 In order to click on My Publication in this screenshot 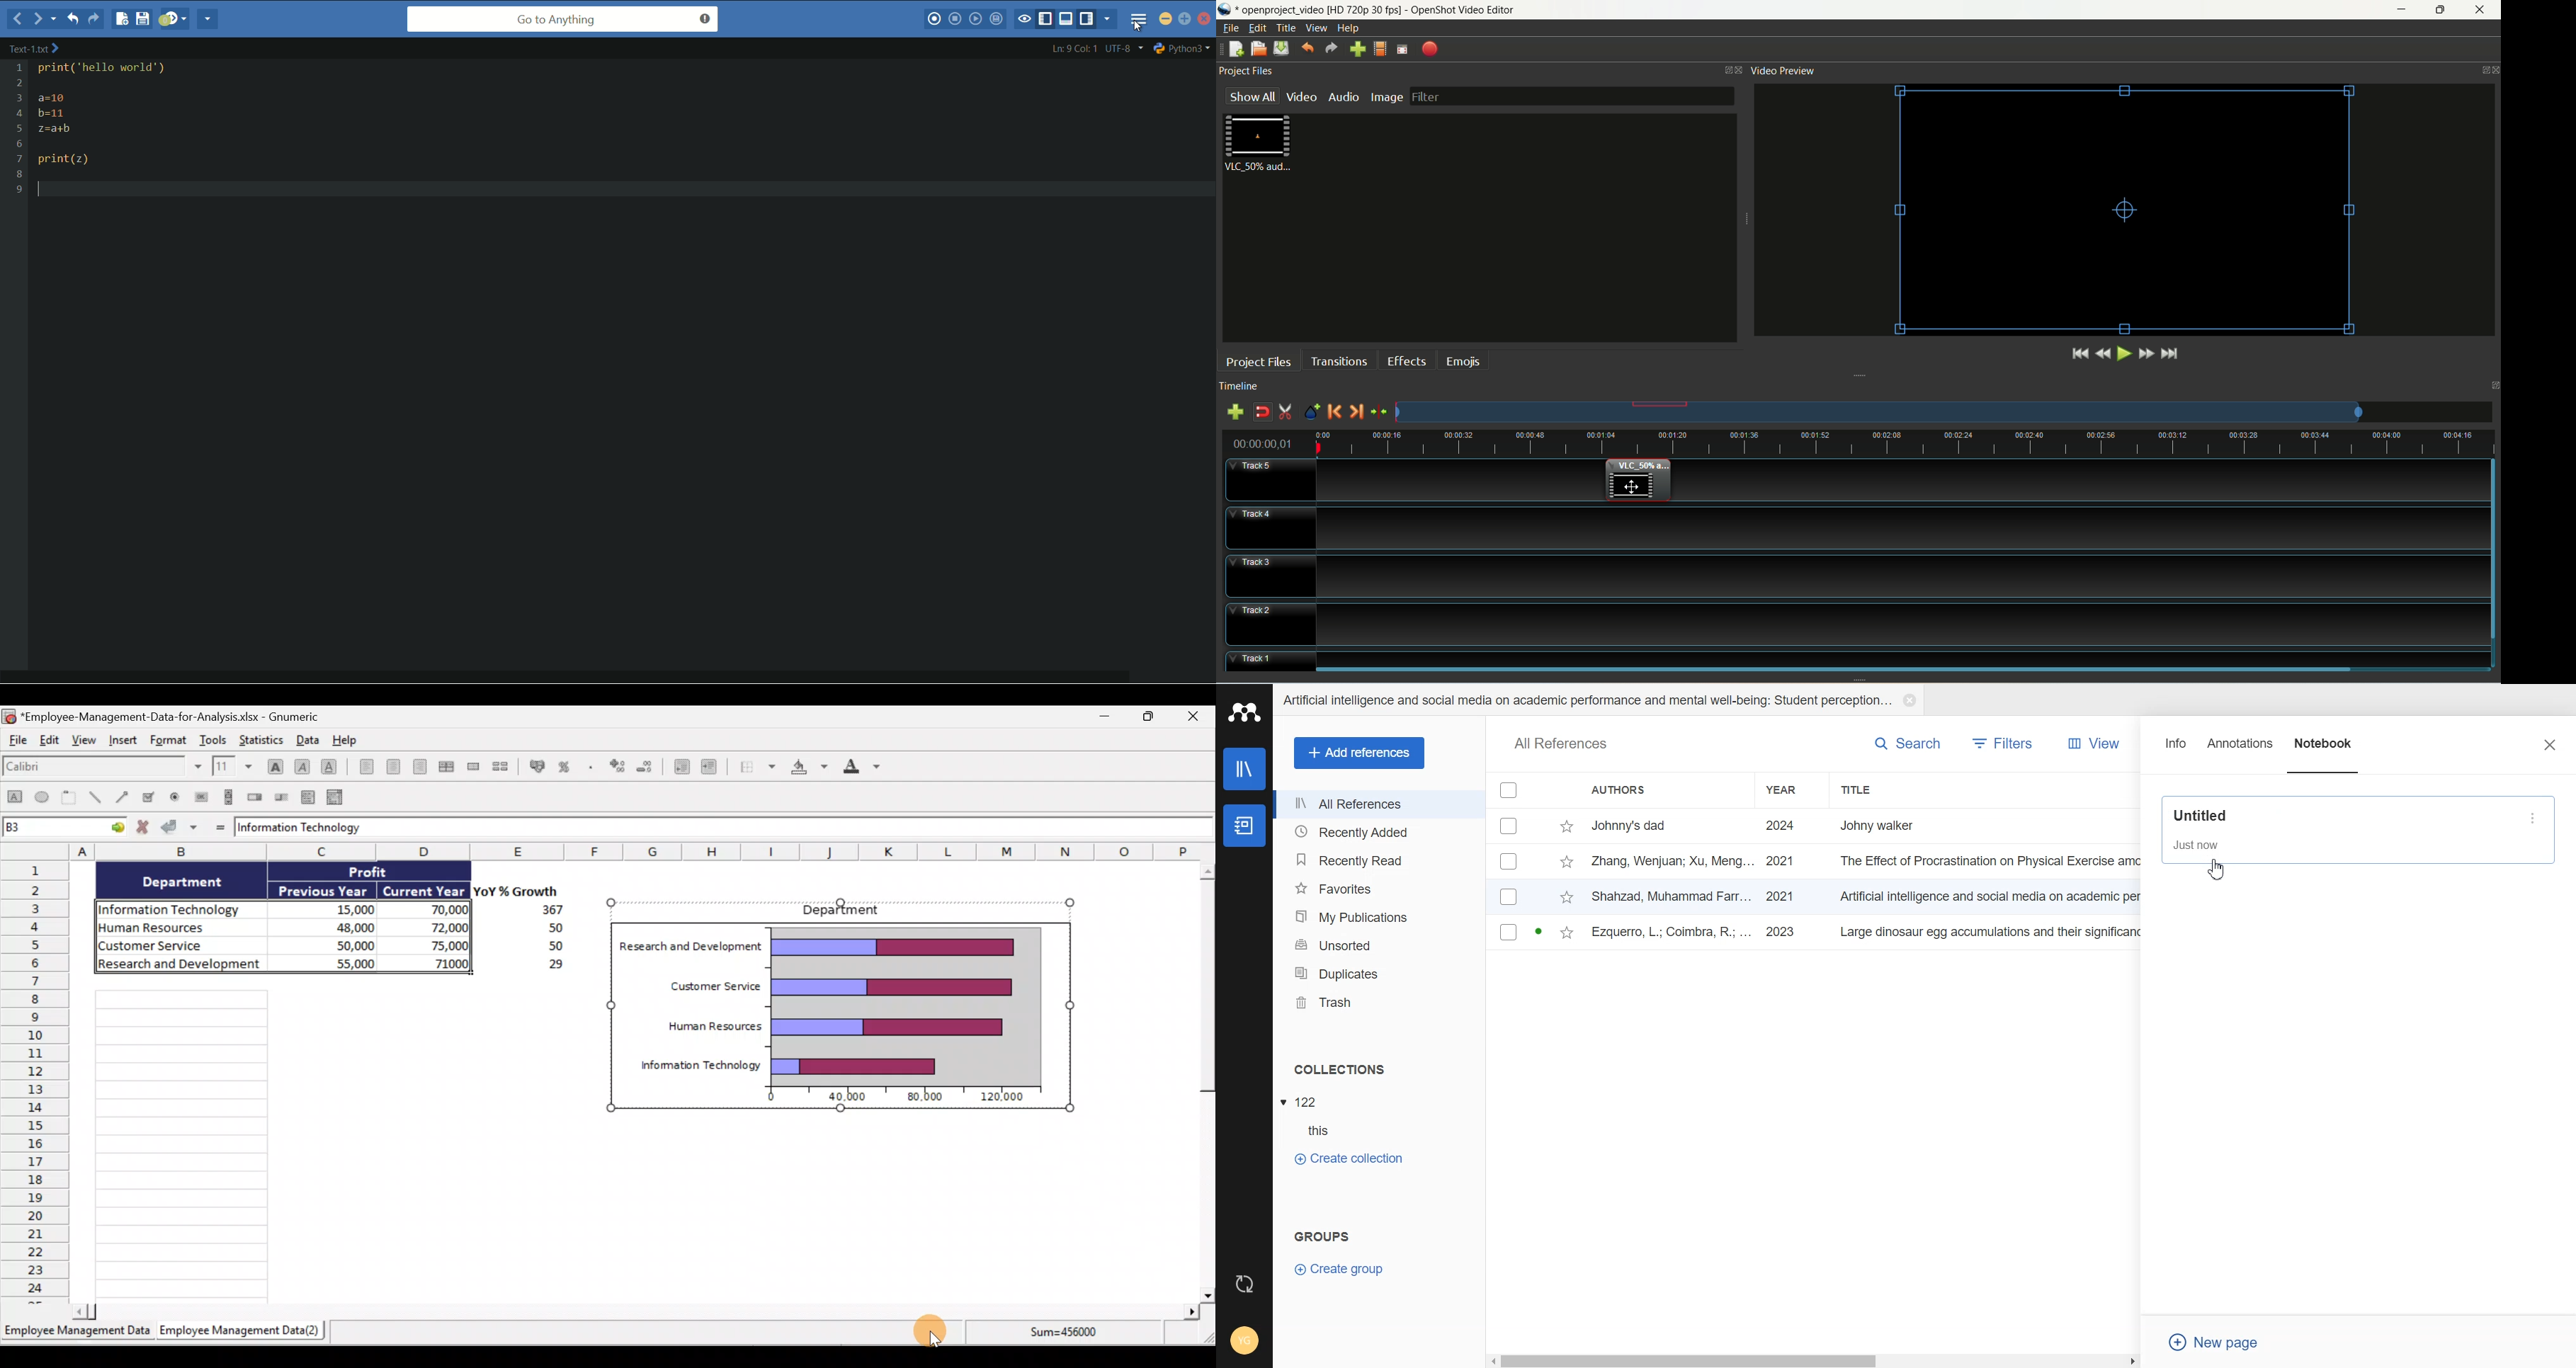, I will do `click(1379, 917)`.